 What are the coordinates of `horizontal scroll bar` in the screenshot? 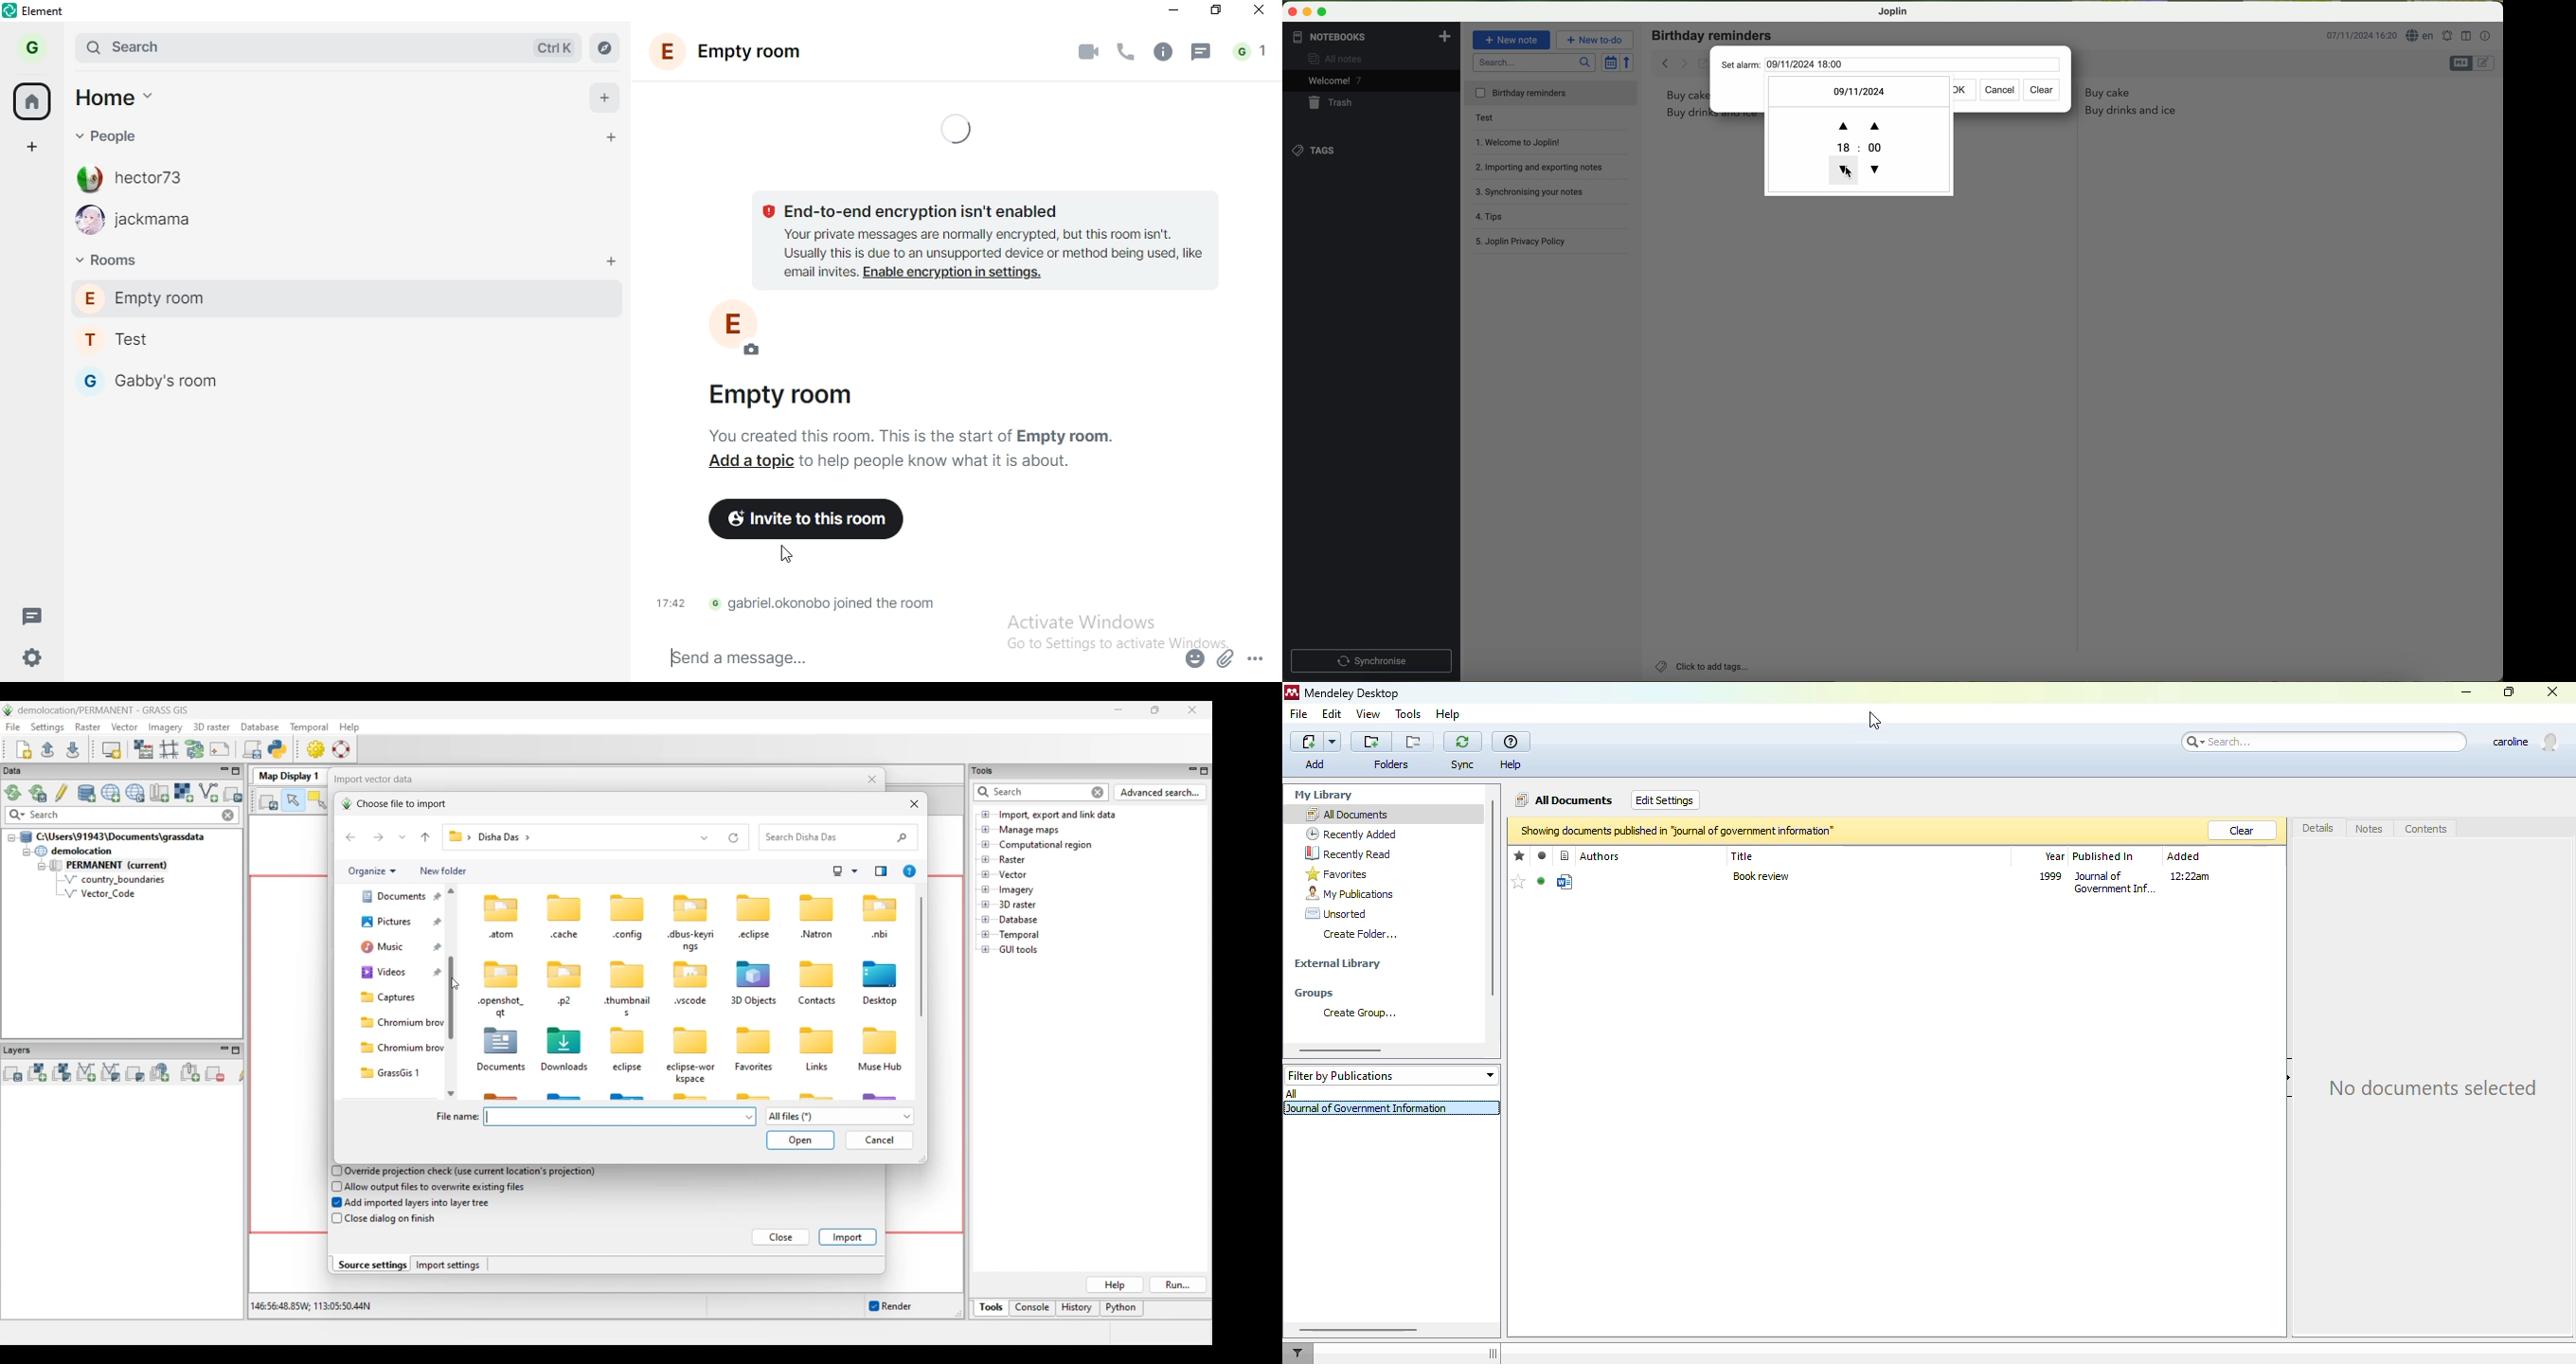 It's located at (1360, 1329).